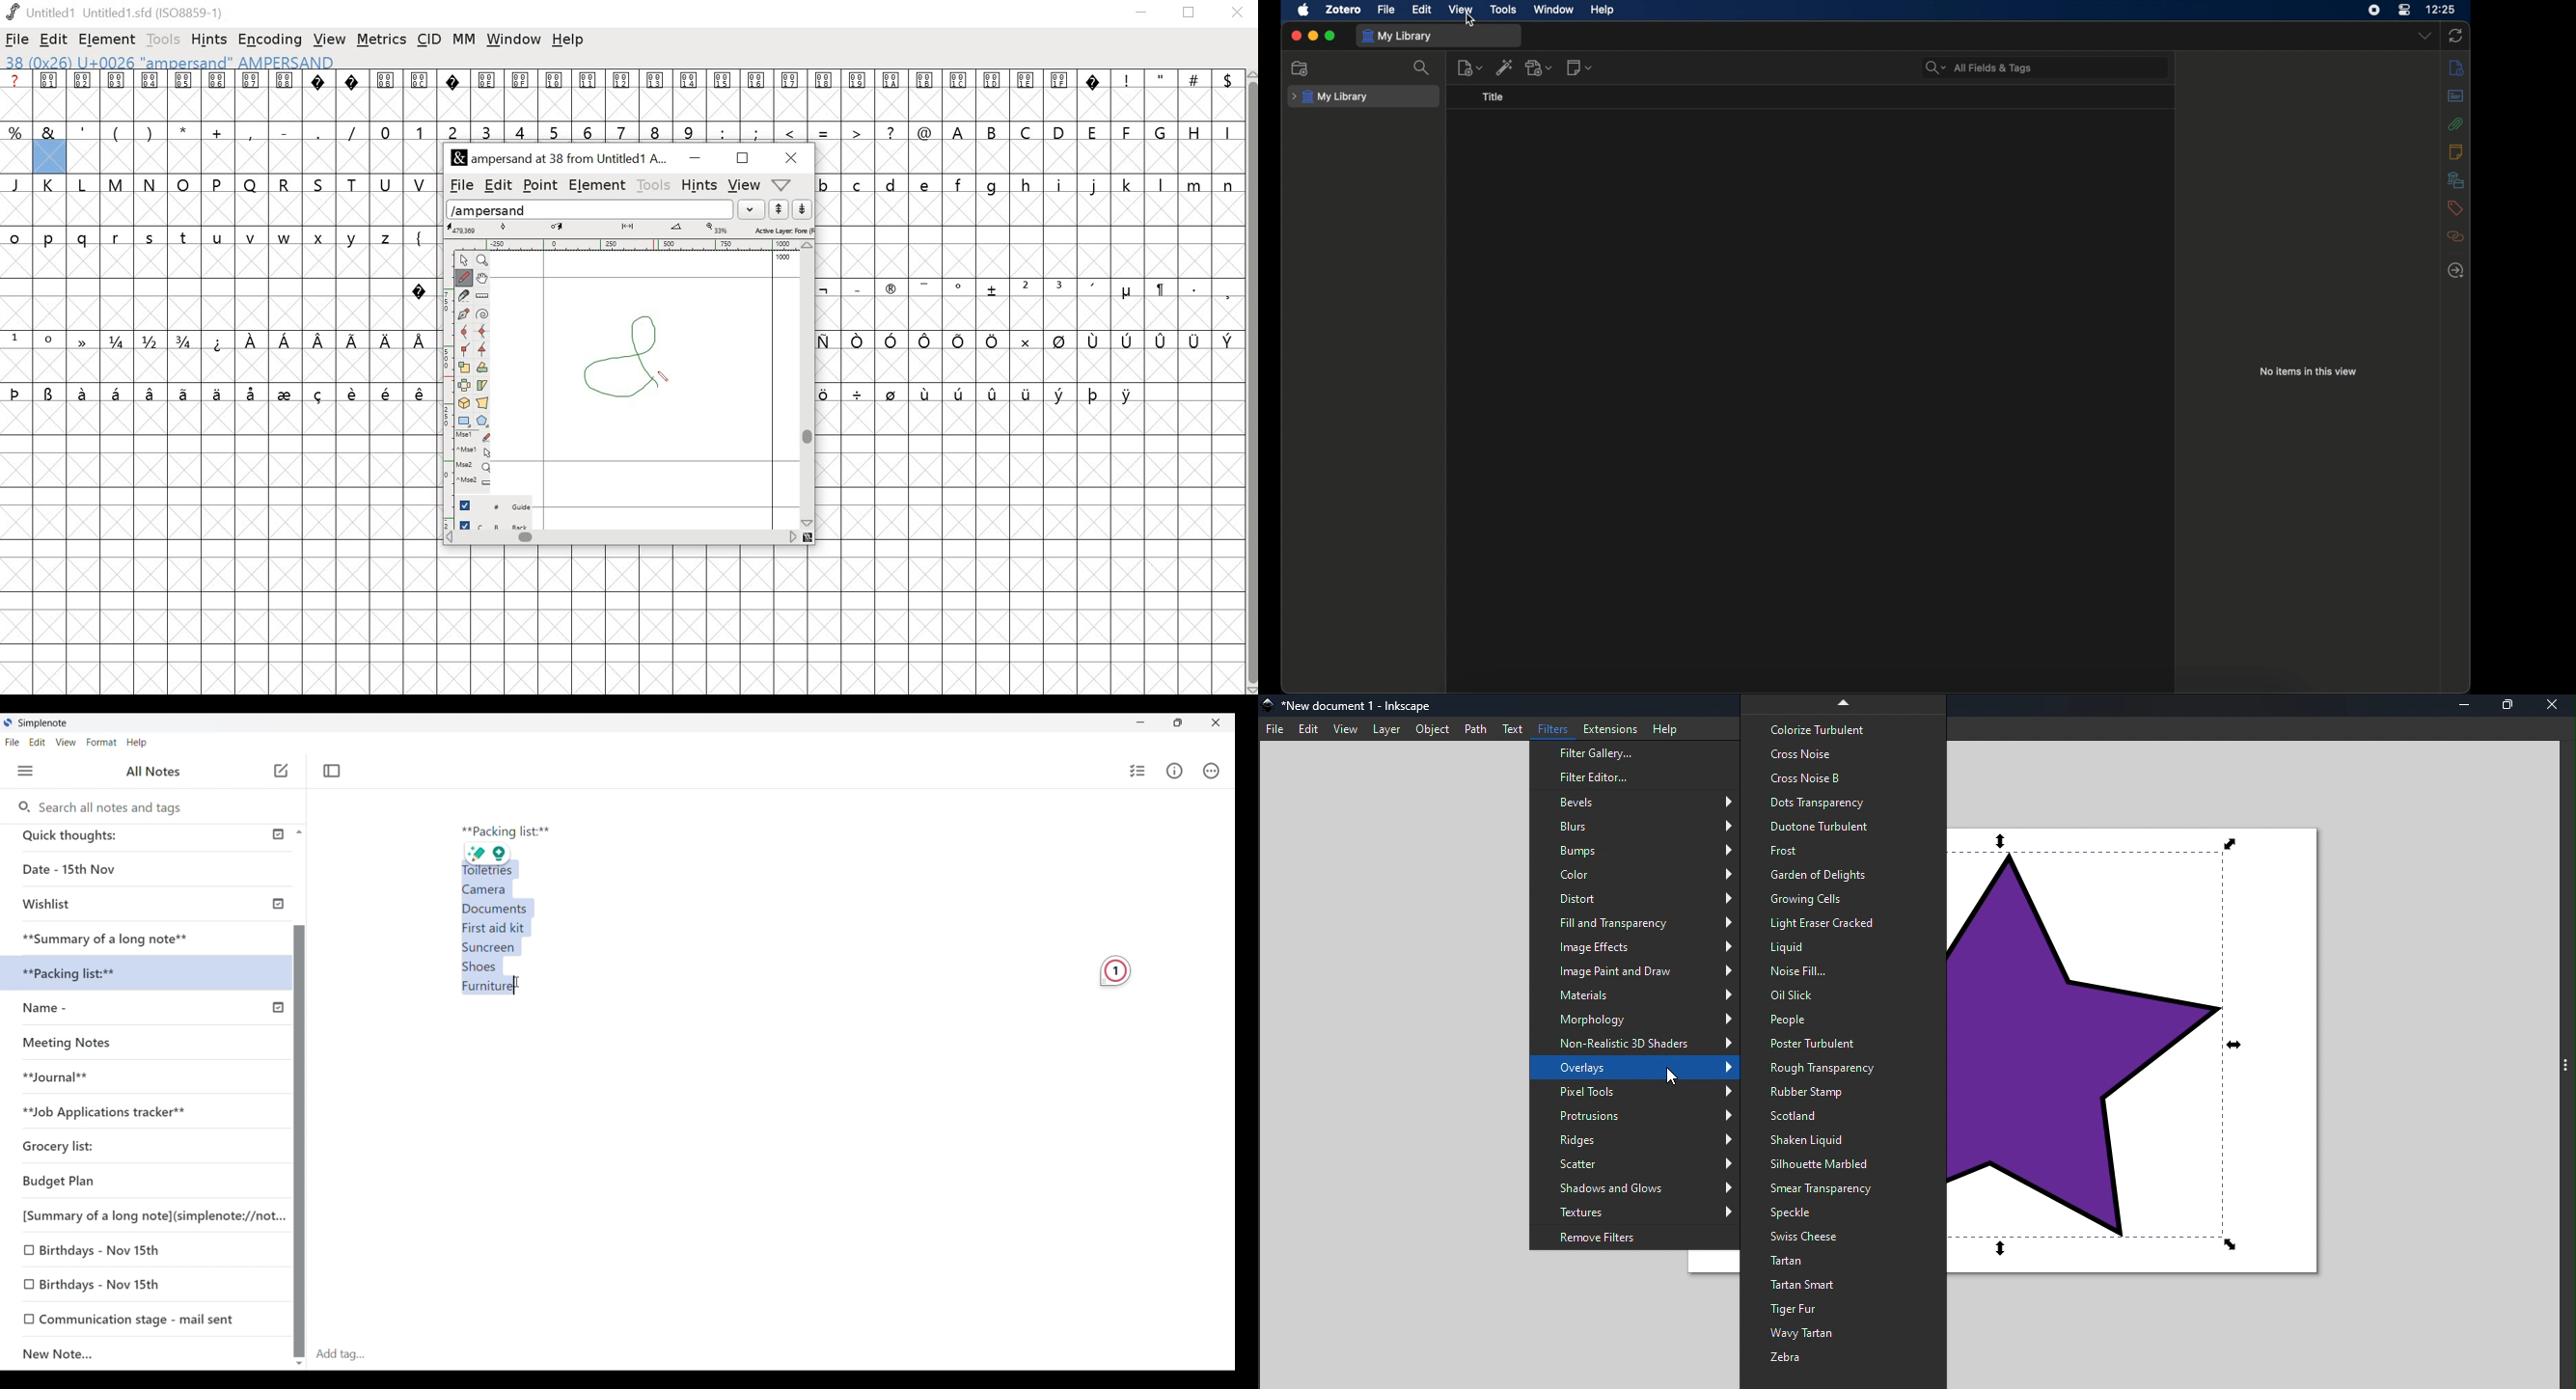 This screenshot has width=2576, height=1400. What do you see at coordinates (17, 184) in the screenshot?
I see `J` at bounding box center [17, 184].